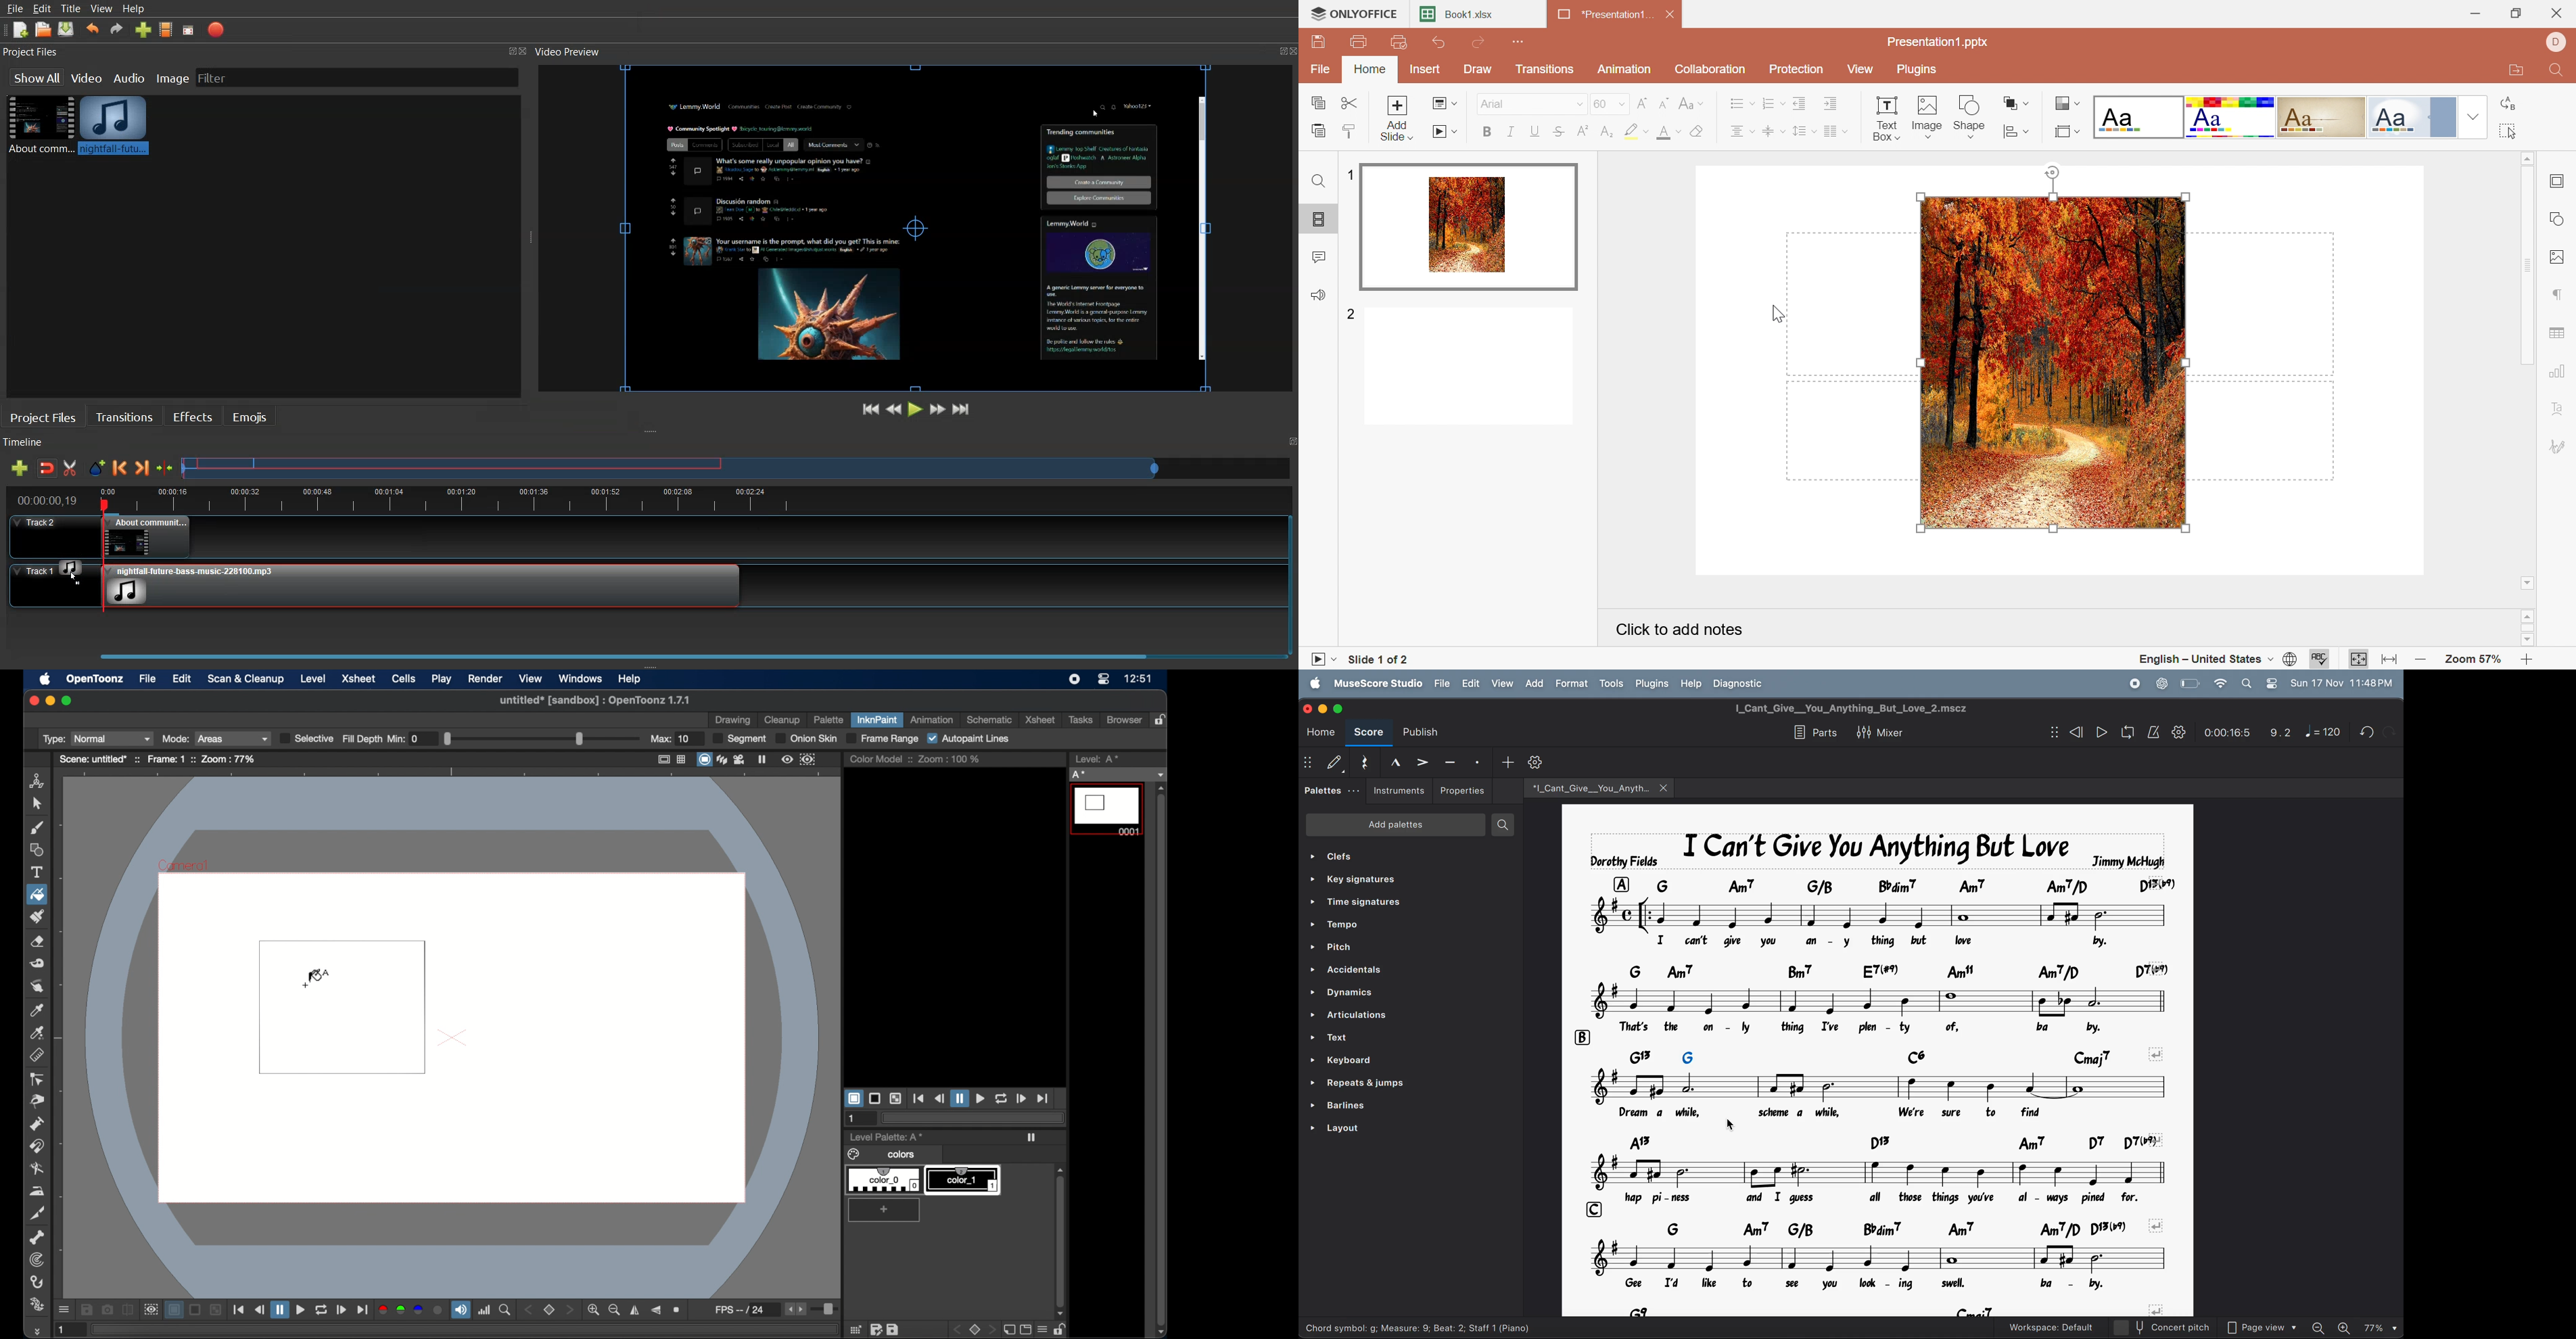 The height and width of the screenshot is (1344, 2576). I want to click on Play, so click(916, 408).